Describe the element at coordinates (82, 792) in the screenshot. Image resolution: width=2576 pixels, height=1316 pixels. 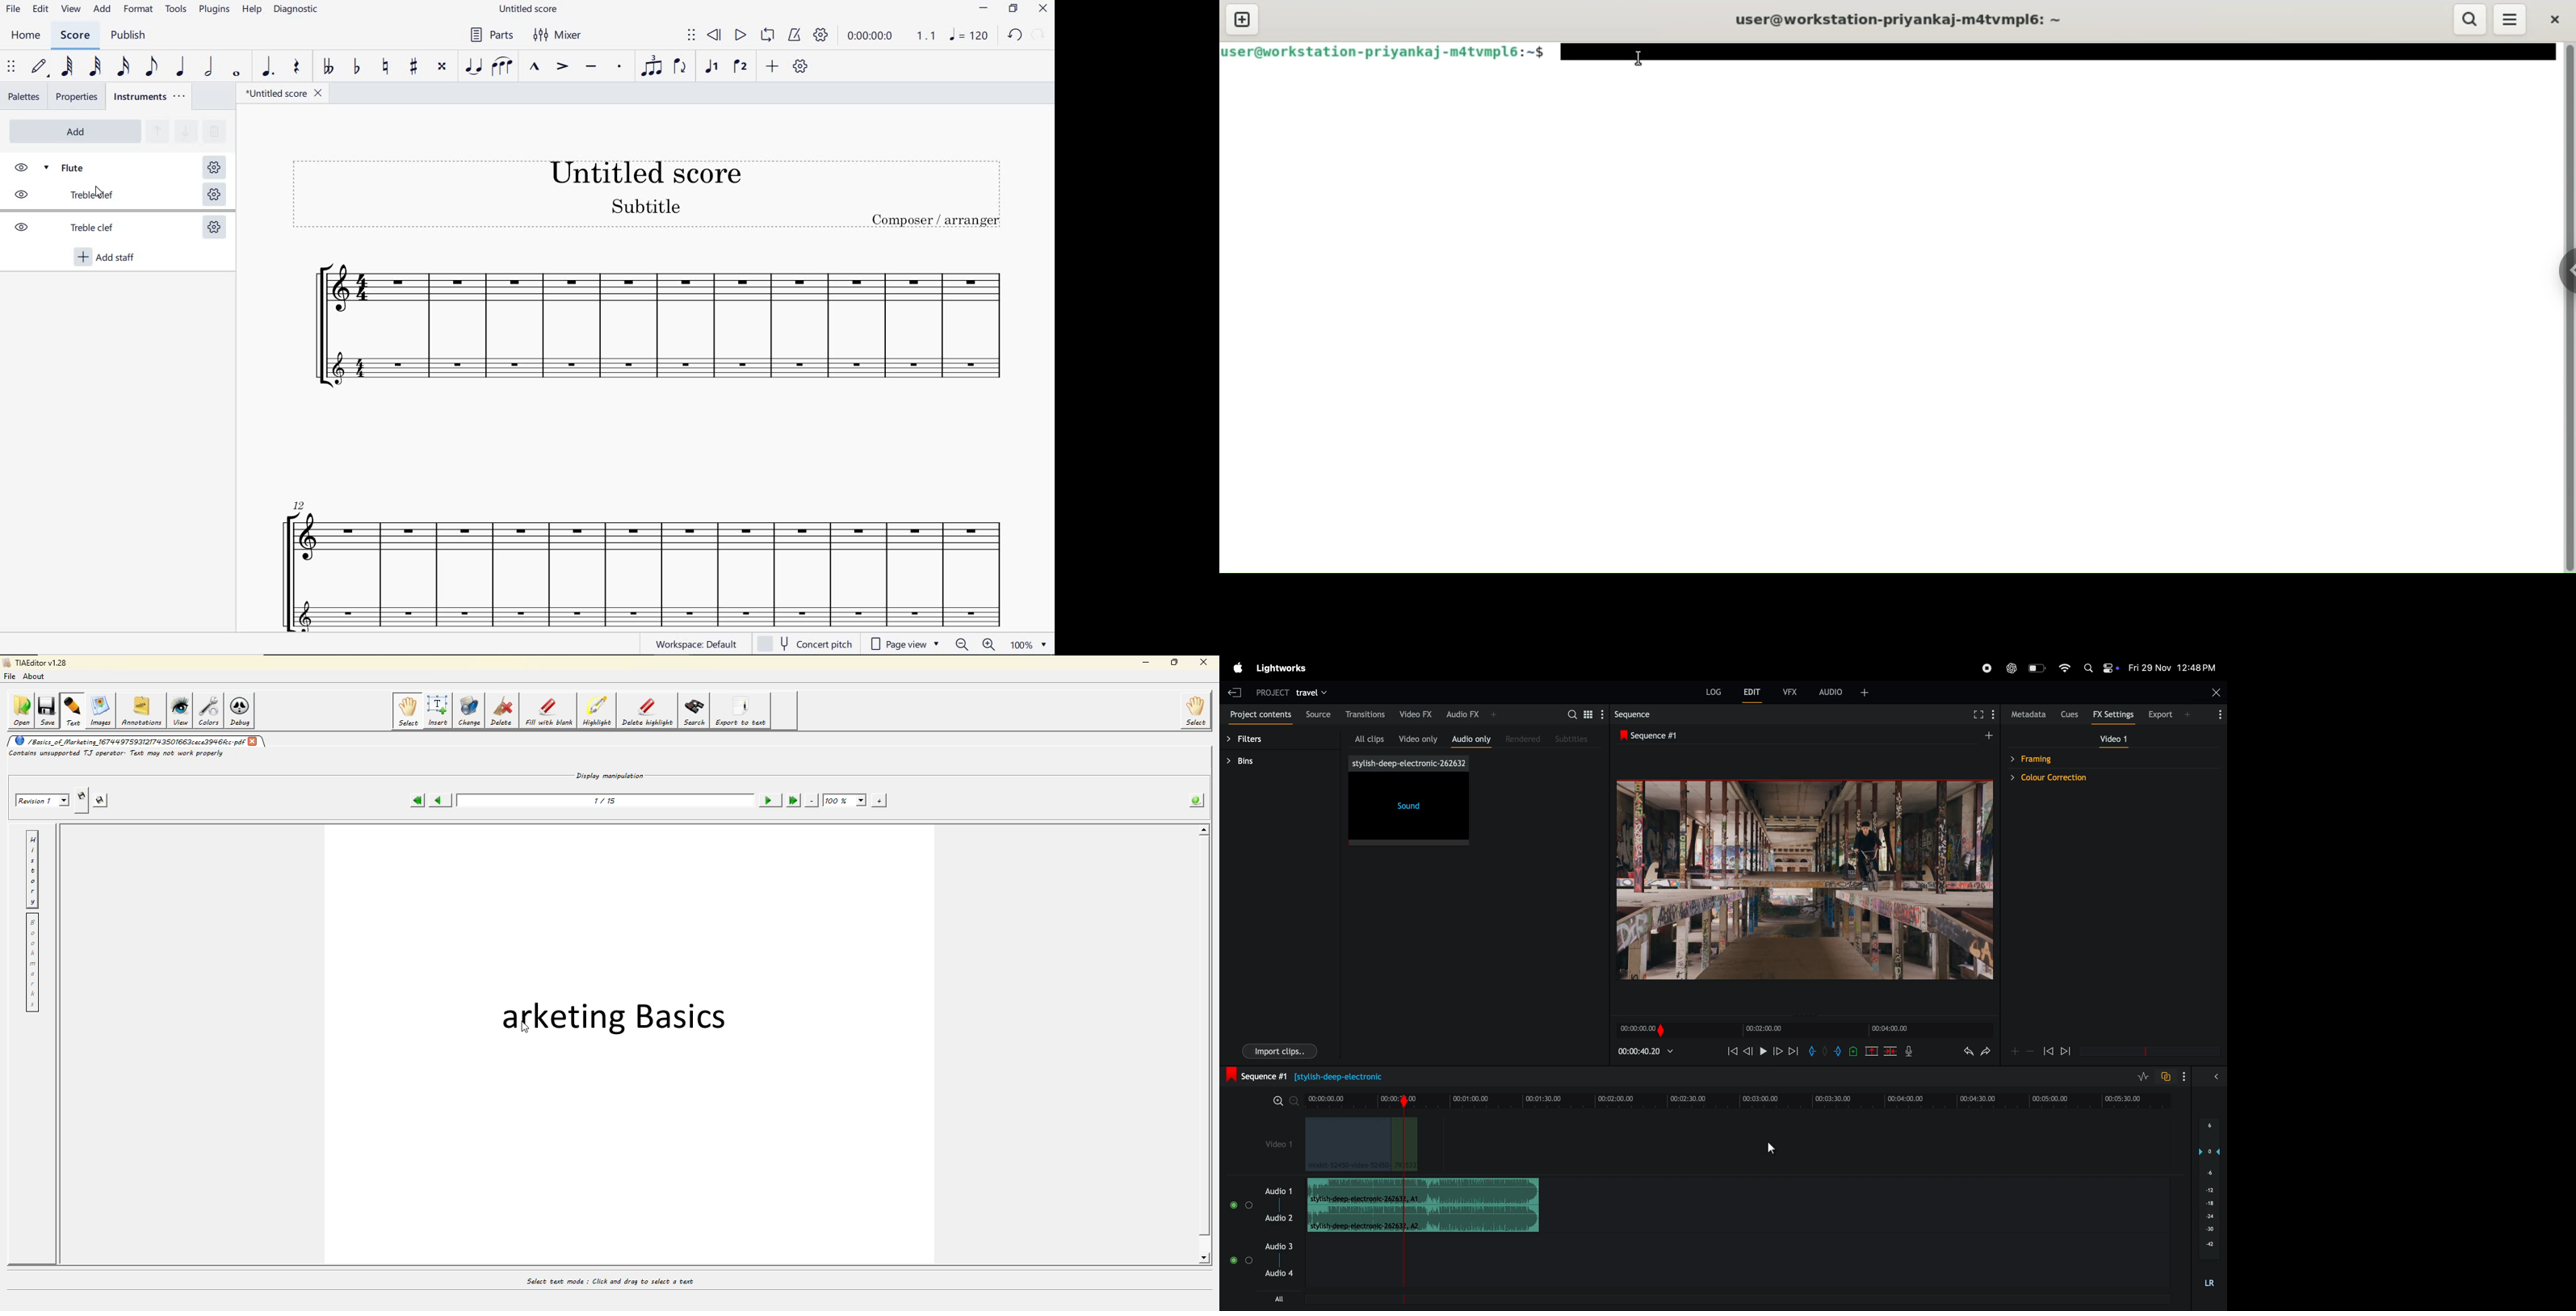
I see `creates new revisio` at that location.